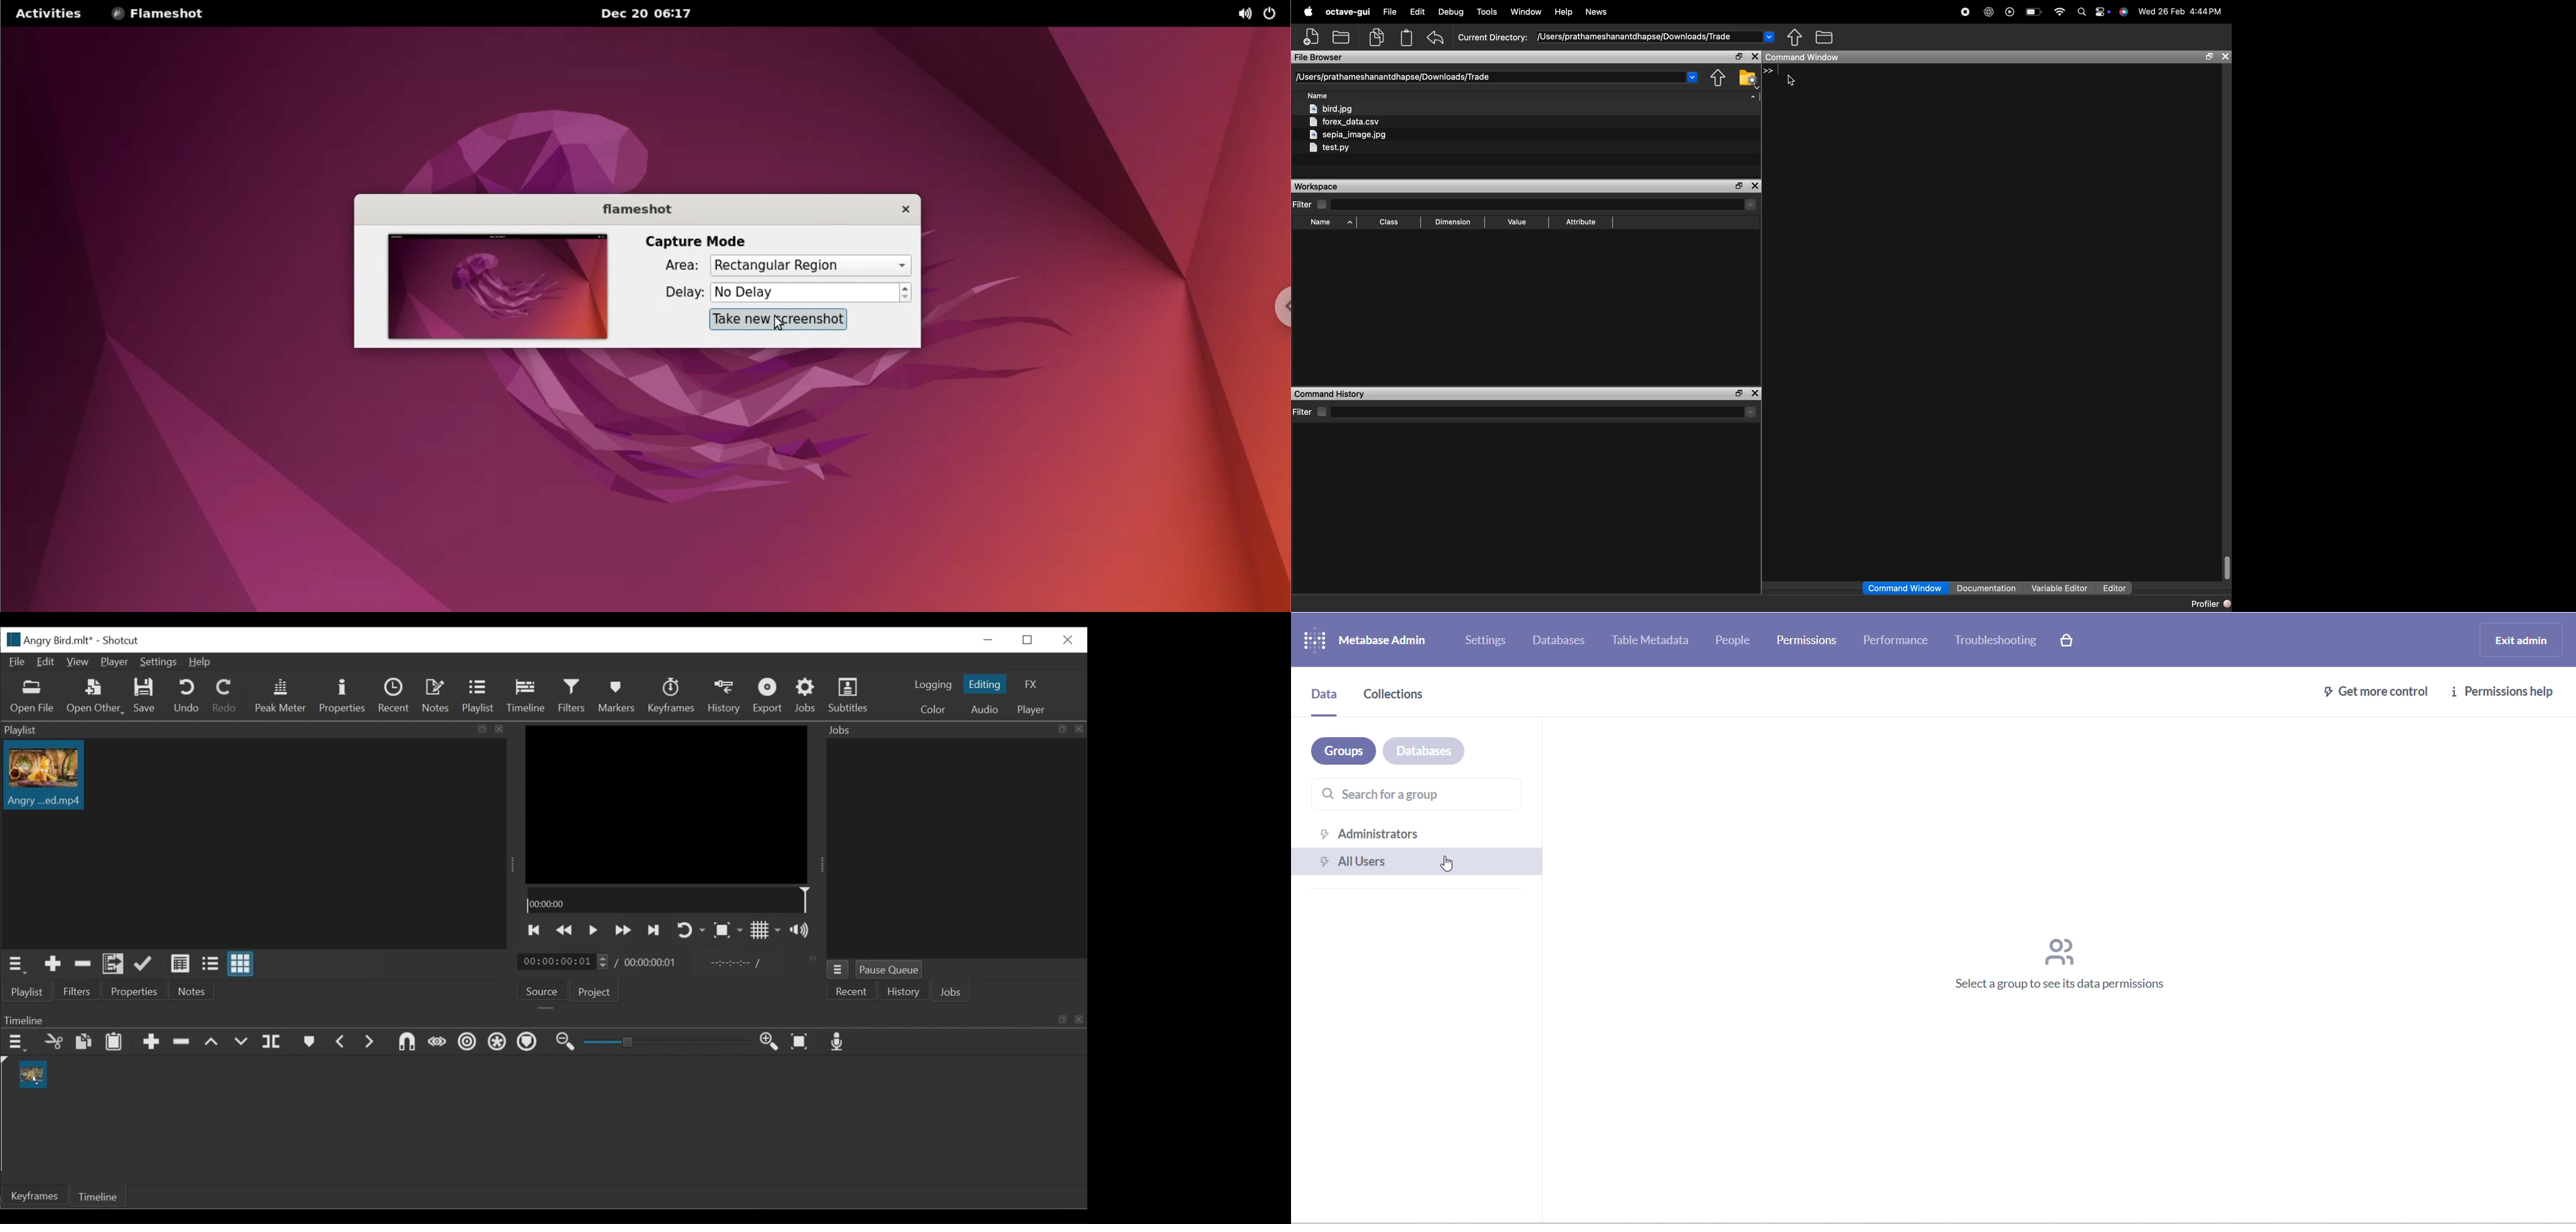 The image size is (2576, 1232). Describe the element at coordinates (2210, 57) in the screenshot. I see `open in separate window` at that location.